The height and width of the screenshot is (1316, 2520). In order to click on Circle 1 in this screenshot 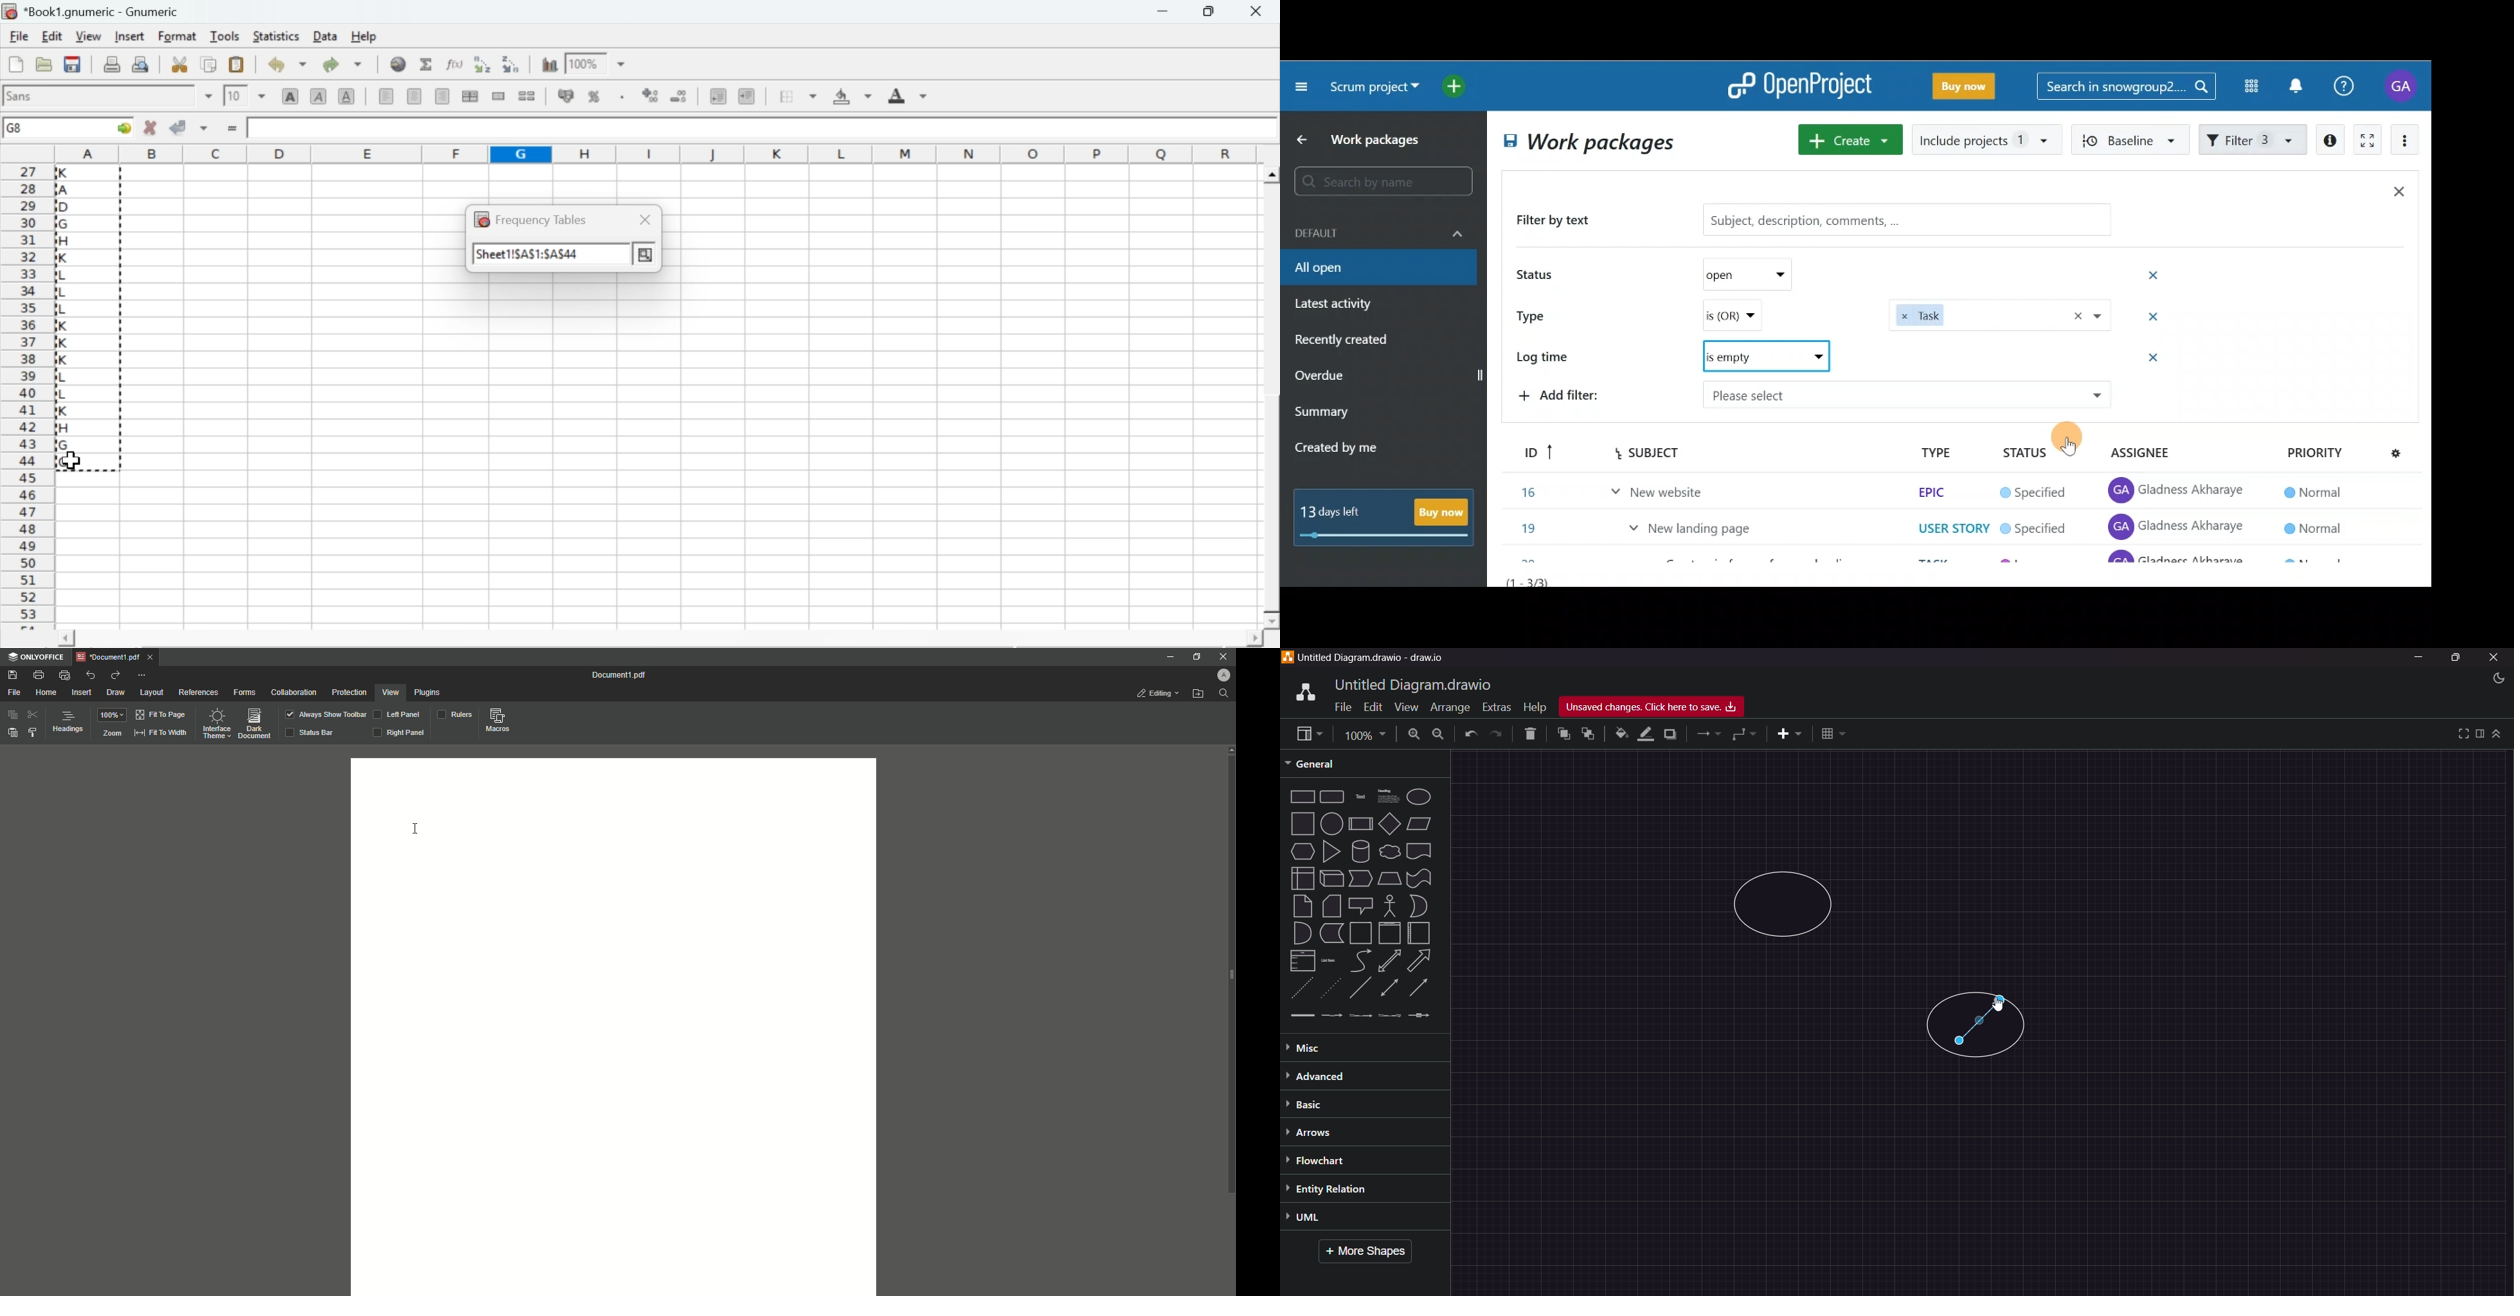, I will do `click(1788, 903)`.